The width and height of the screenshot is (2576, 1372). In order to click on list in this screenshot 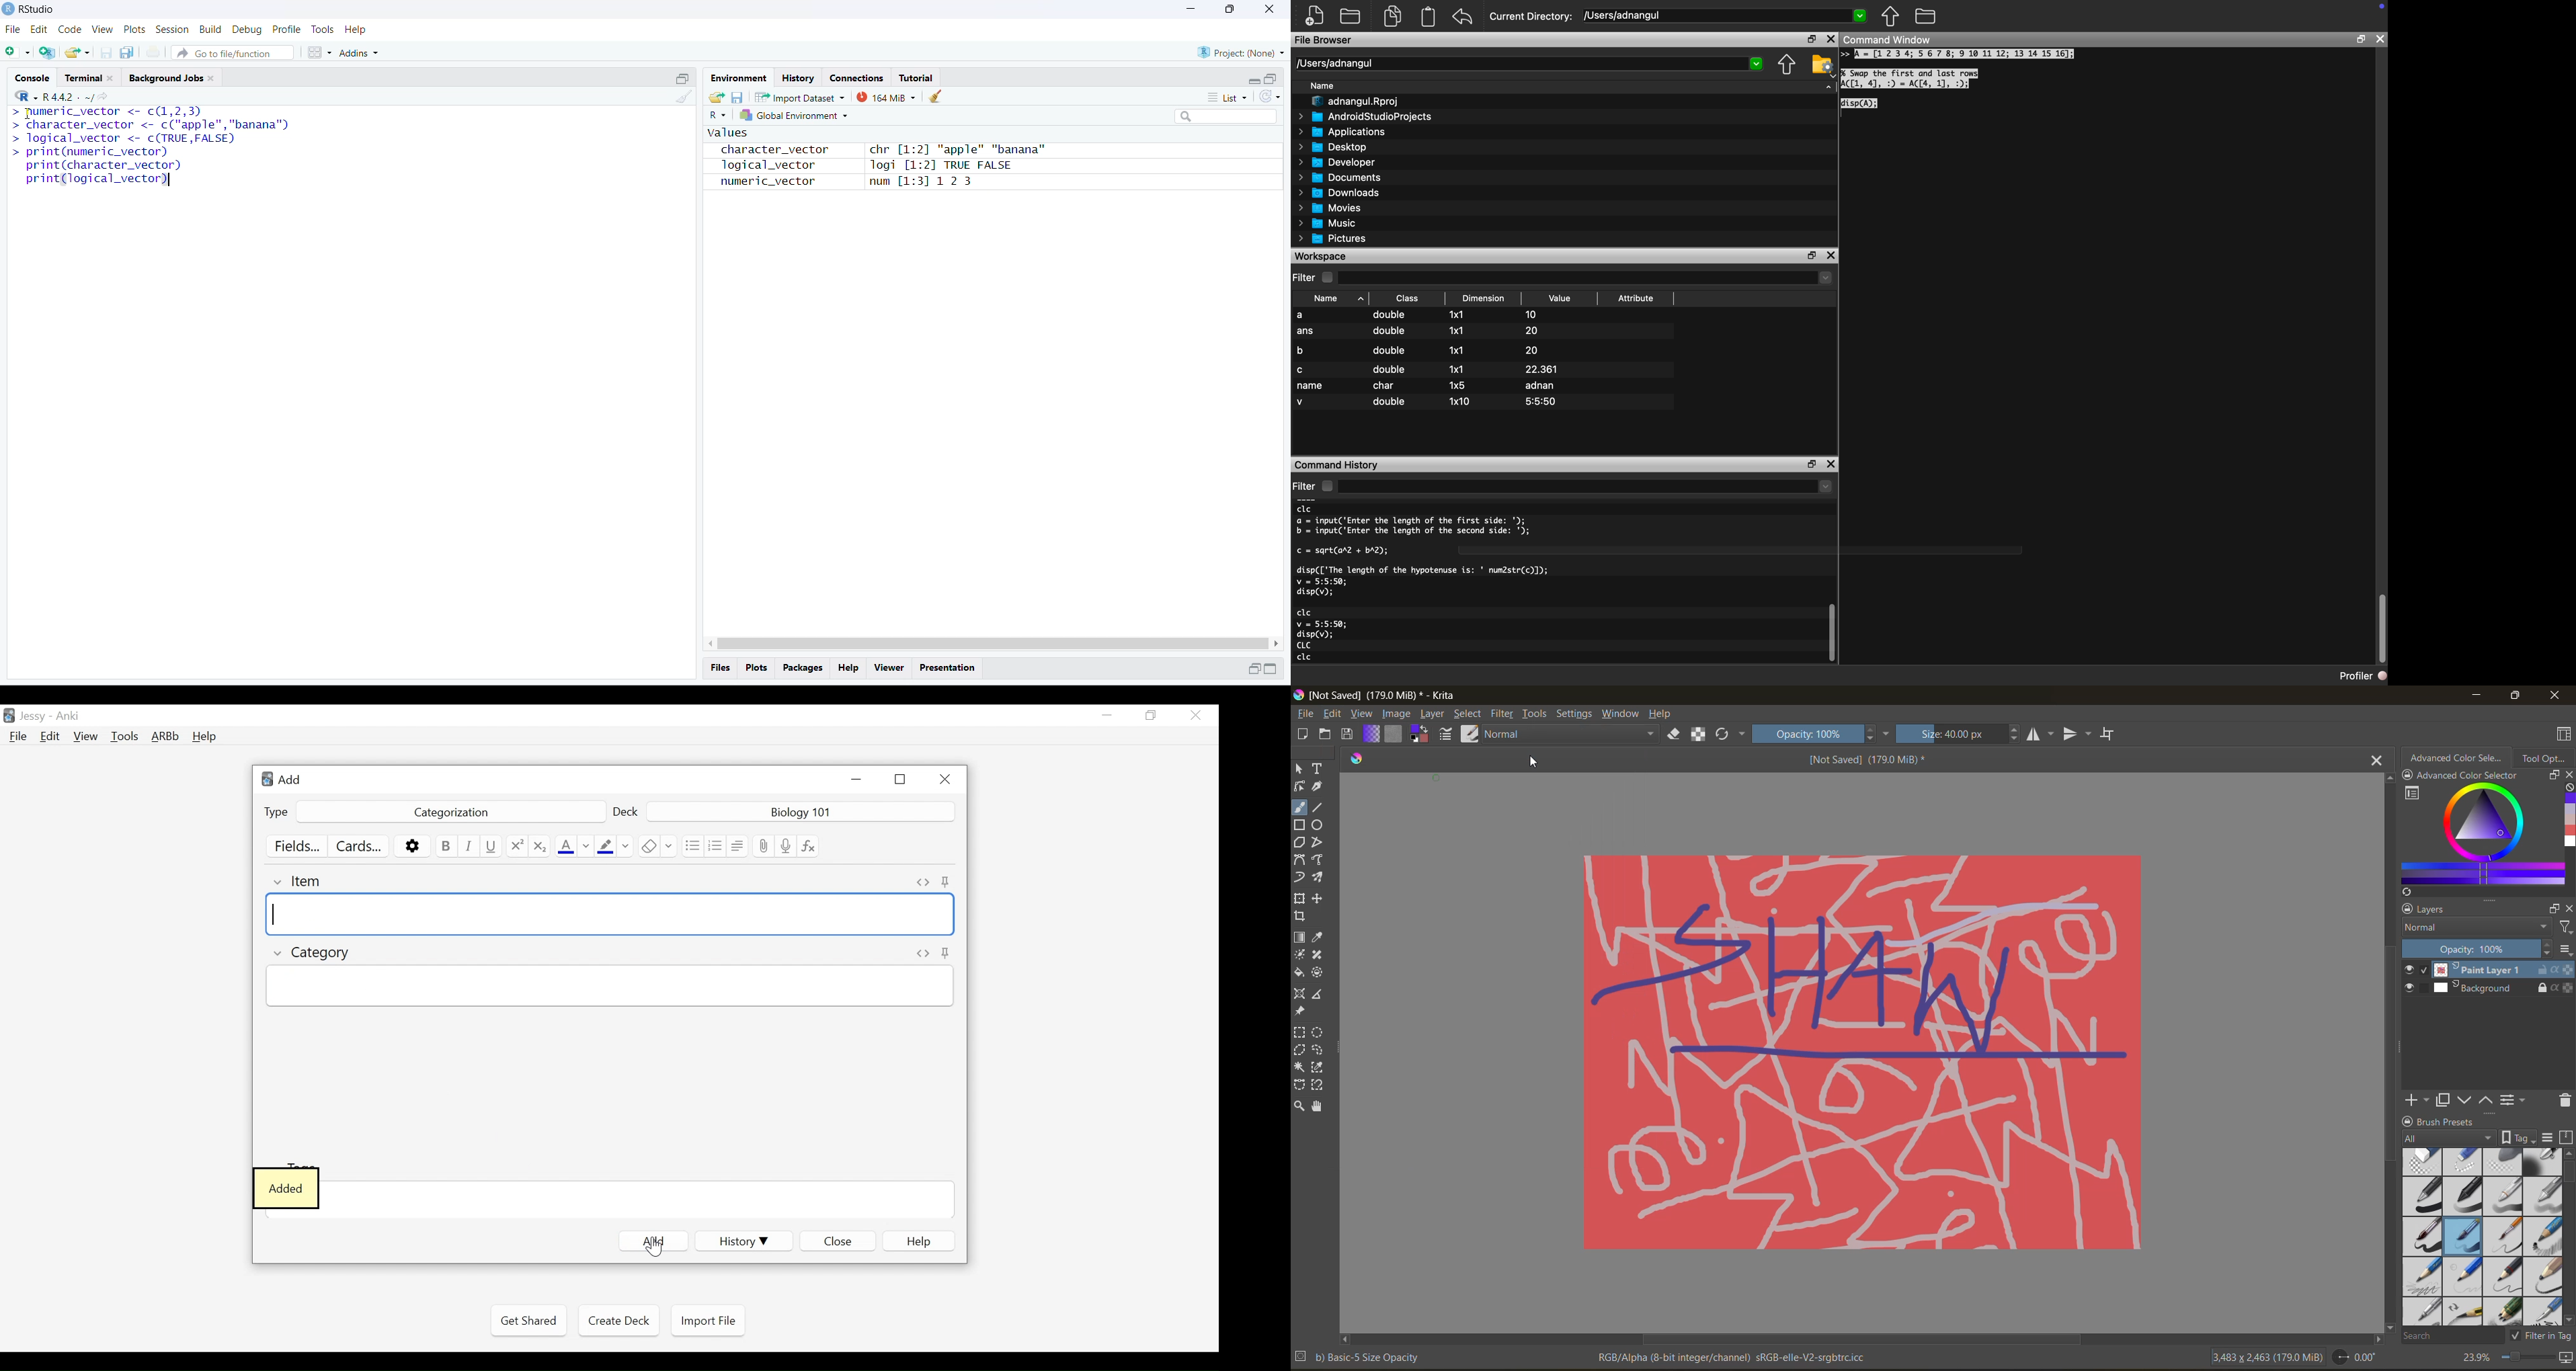, I will do `click(1232, 97)`.